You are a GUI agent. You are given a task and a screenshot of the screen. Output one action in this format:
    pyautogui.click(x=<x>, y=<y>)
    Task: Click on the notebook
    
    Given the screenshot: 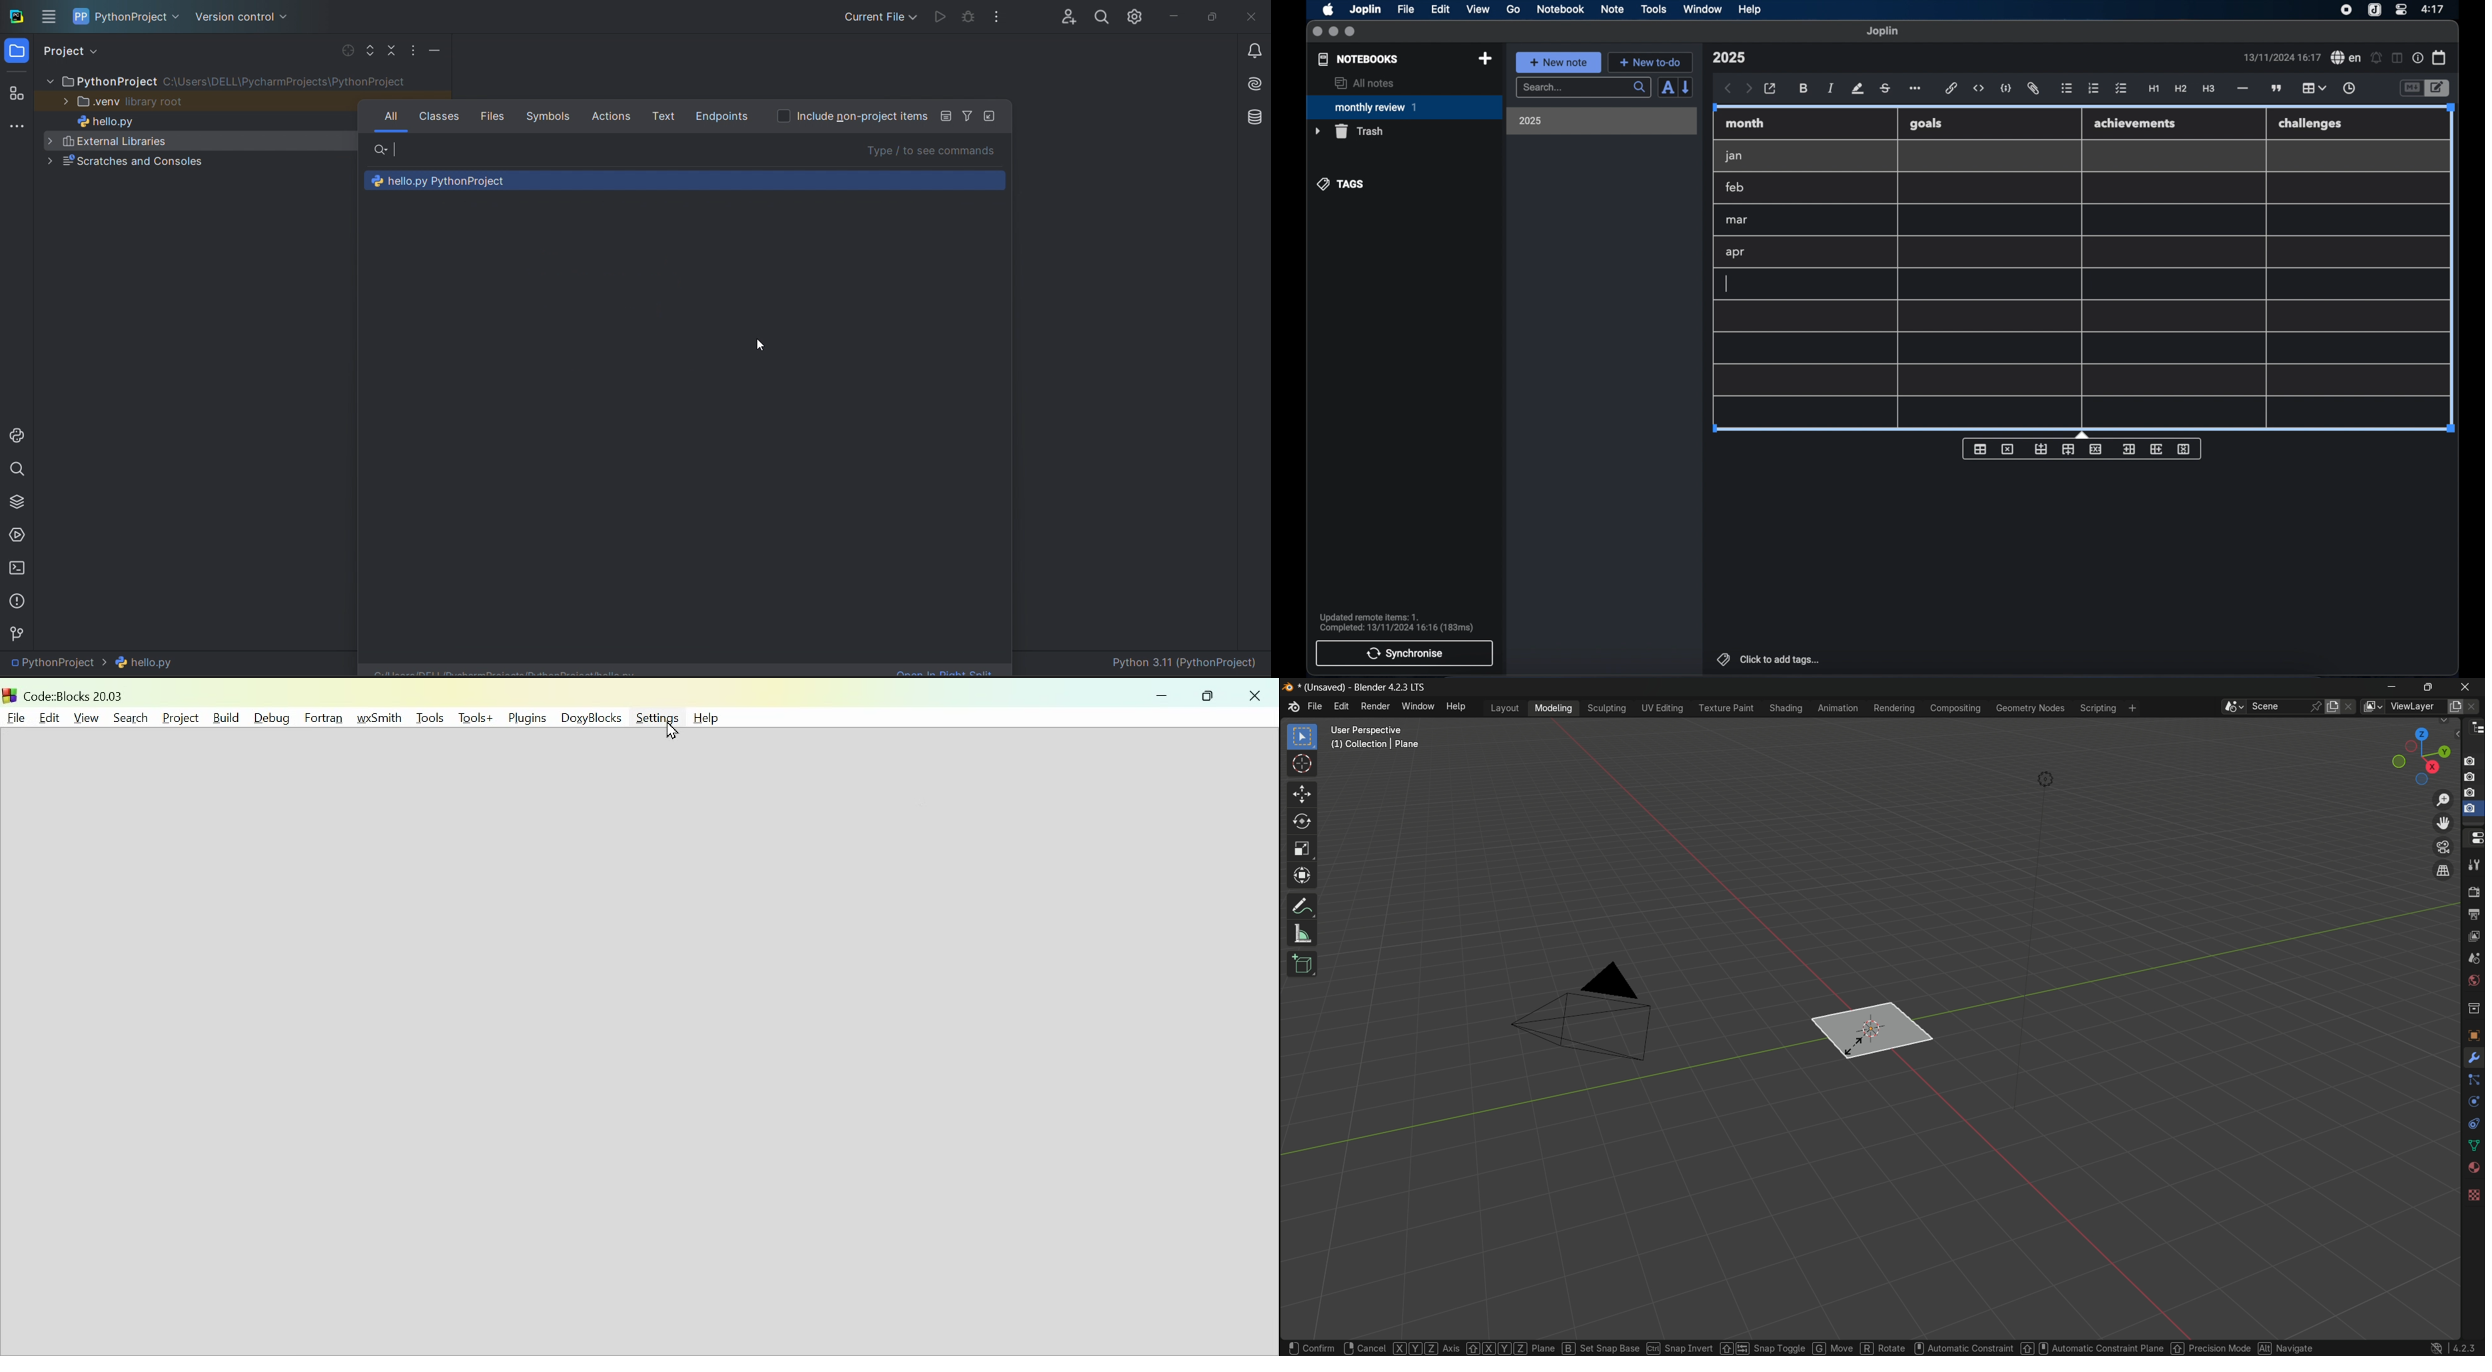 What is the action you would take?
    pyautogui.click(x=1561, y=9)
    